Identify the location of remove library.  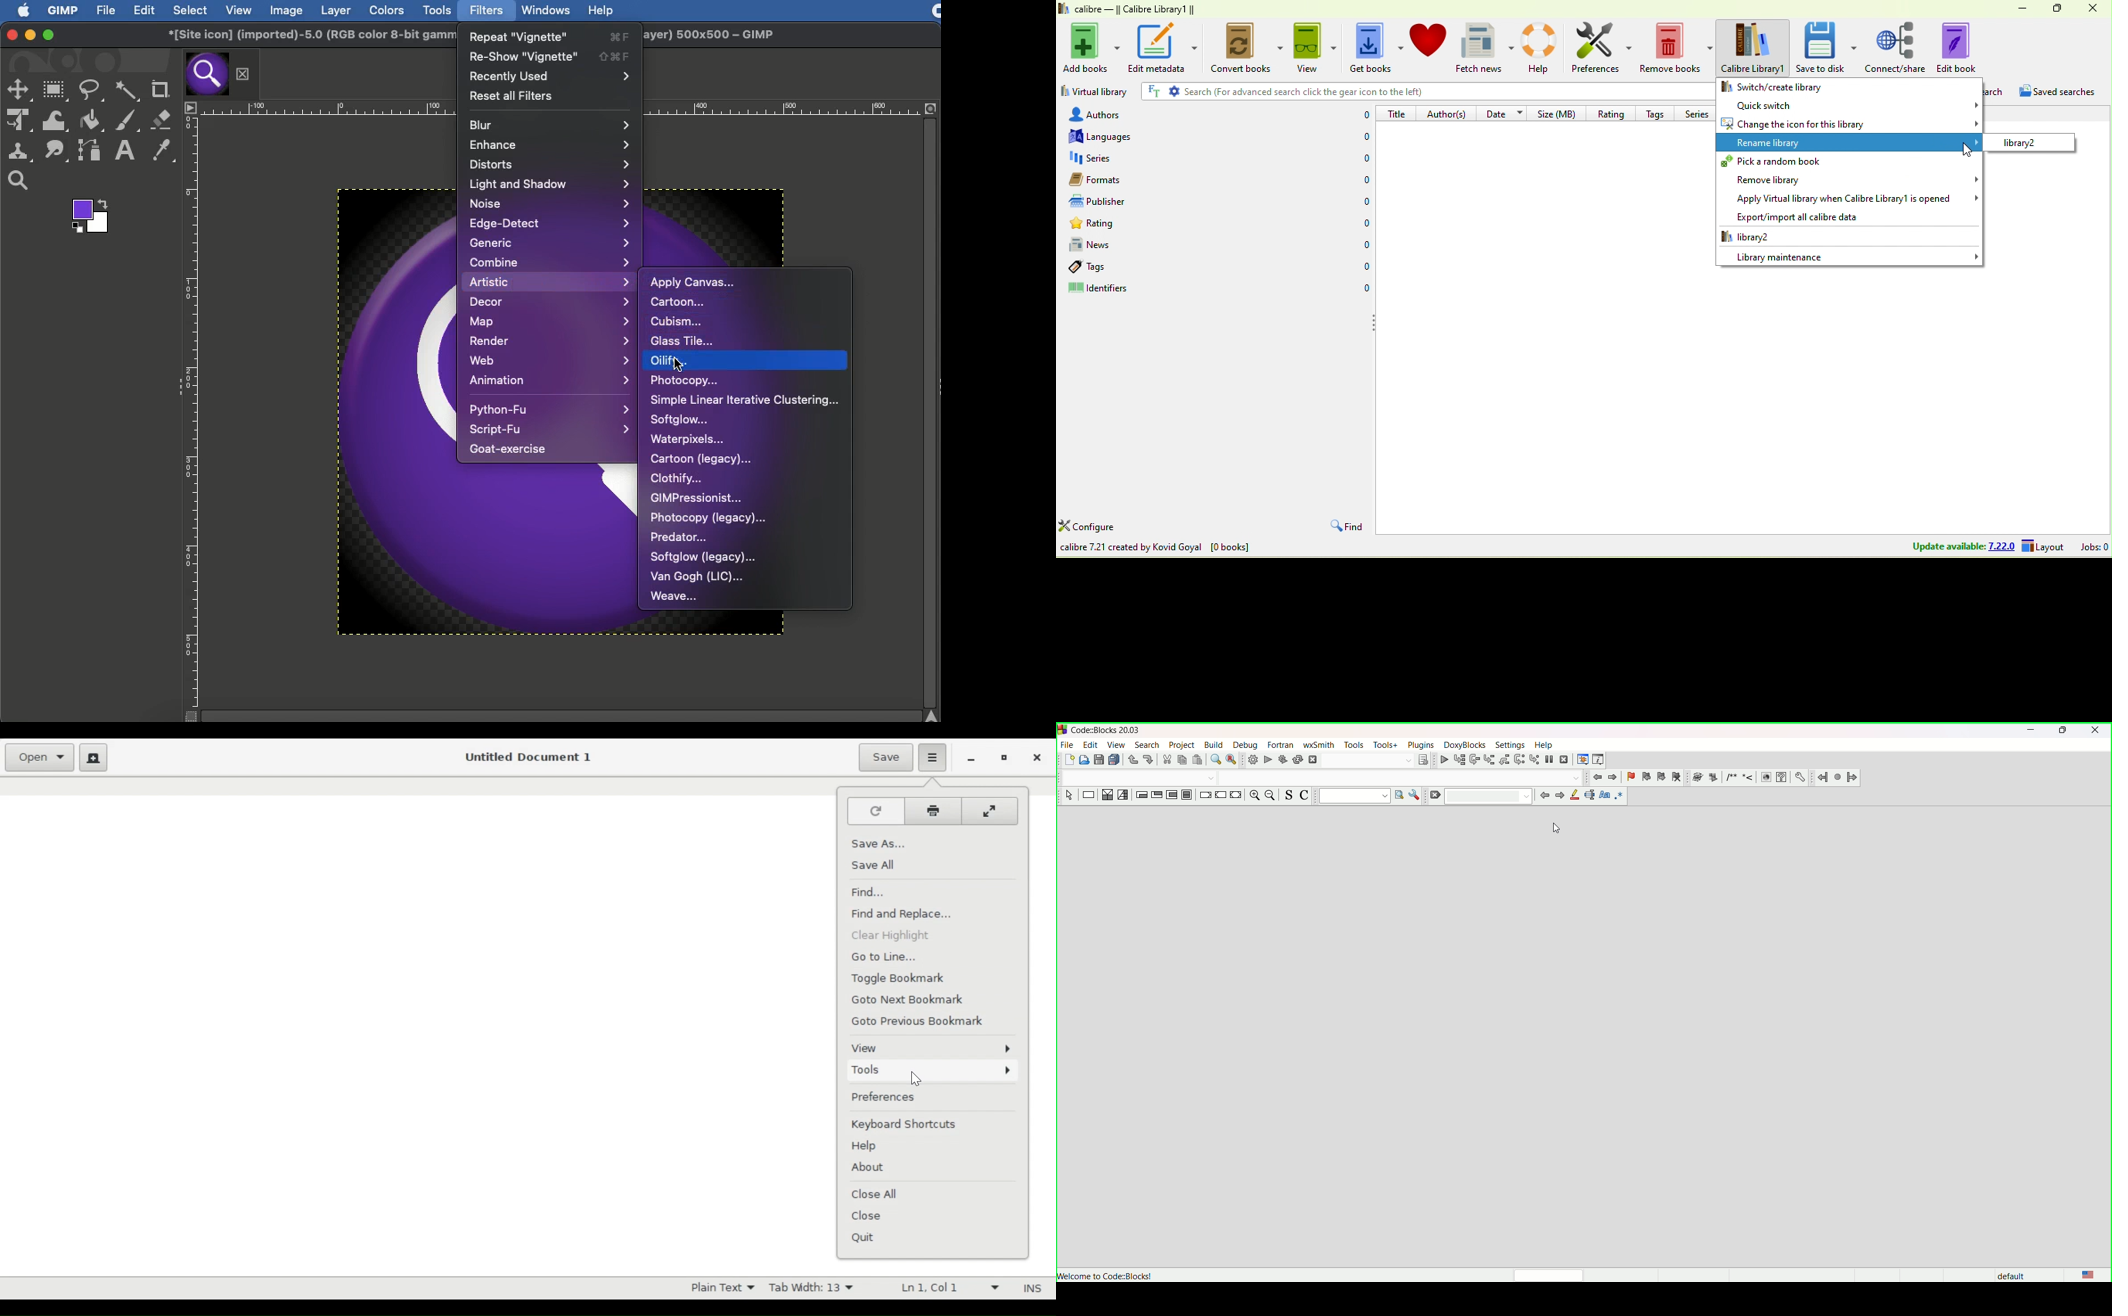
(1848, 179).